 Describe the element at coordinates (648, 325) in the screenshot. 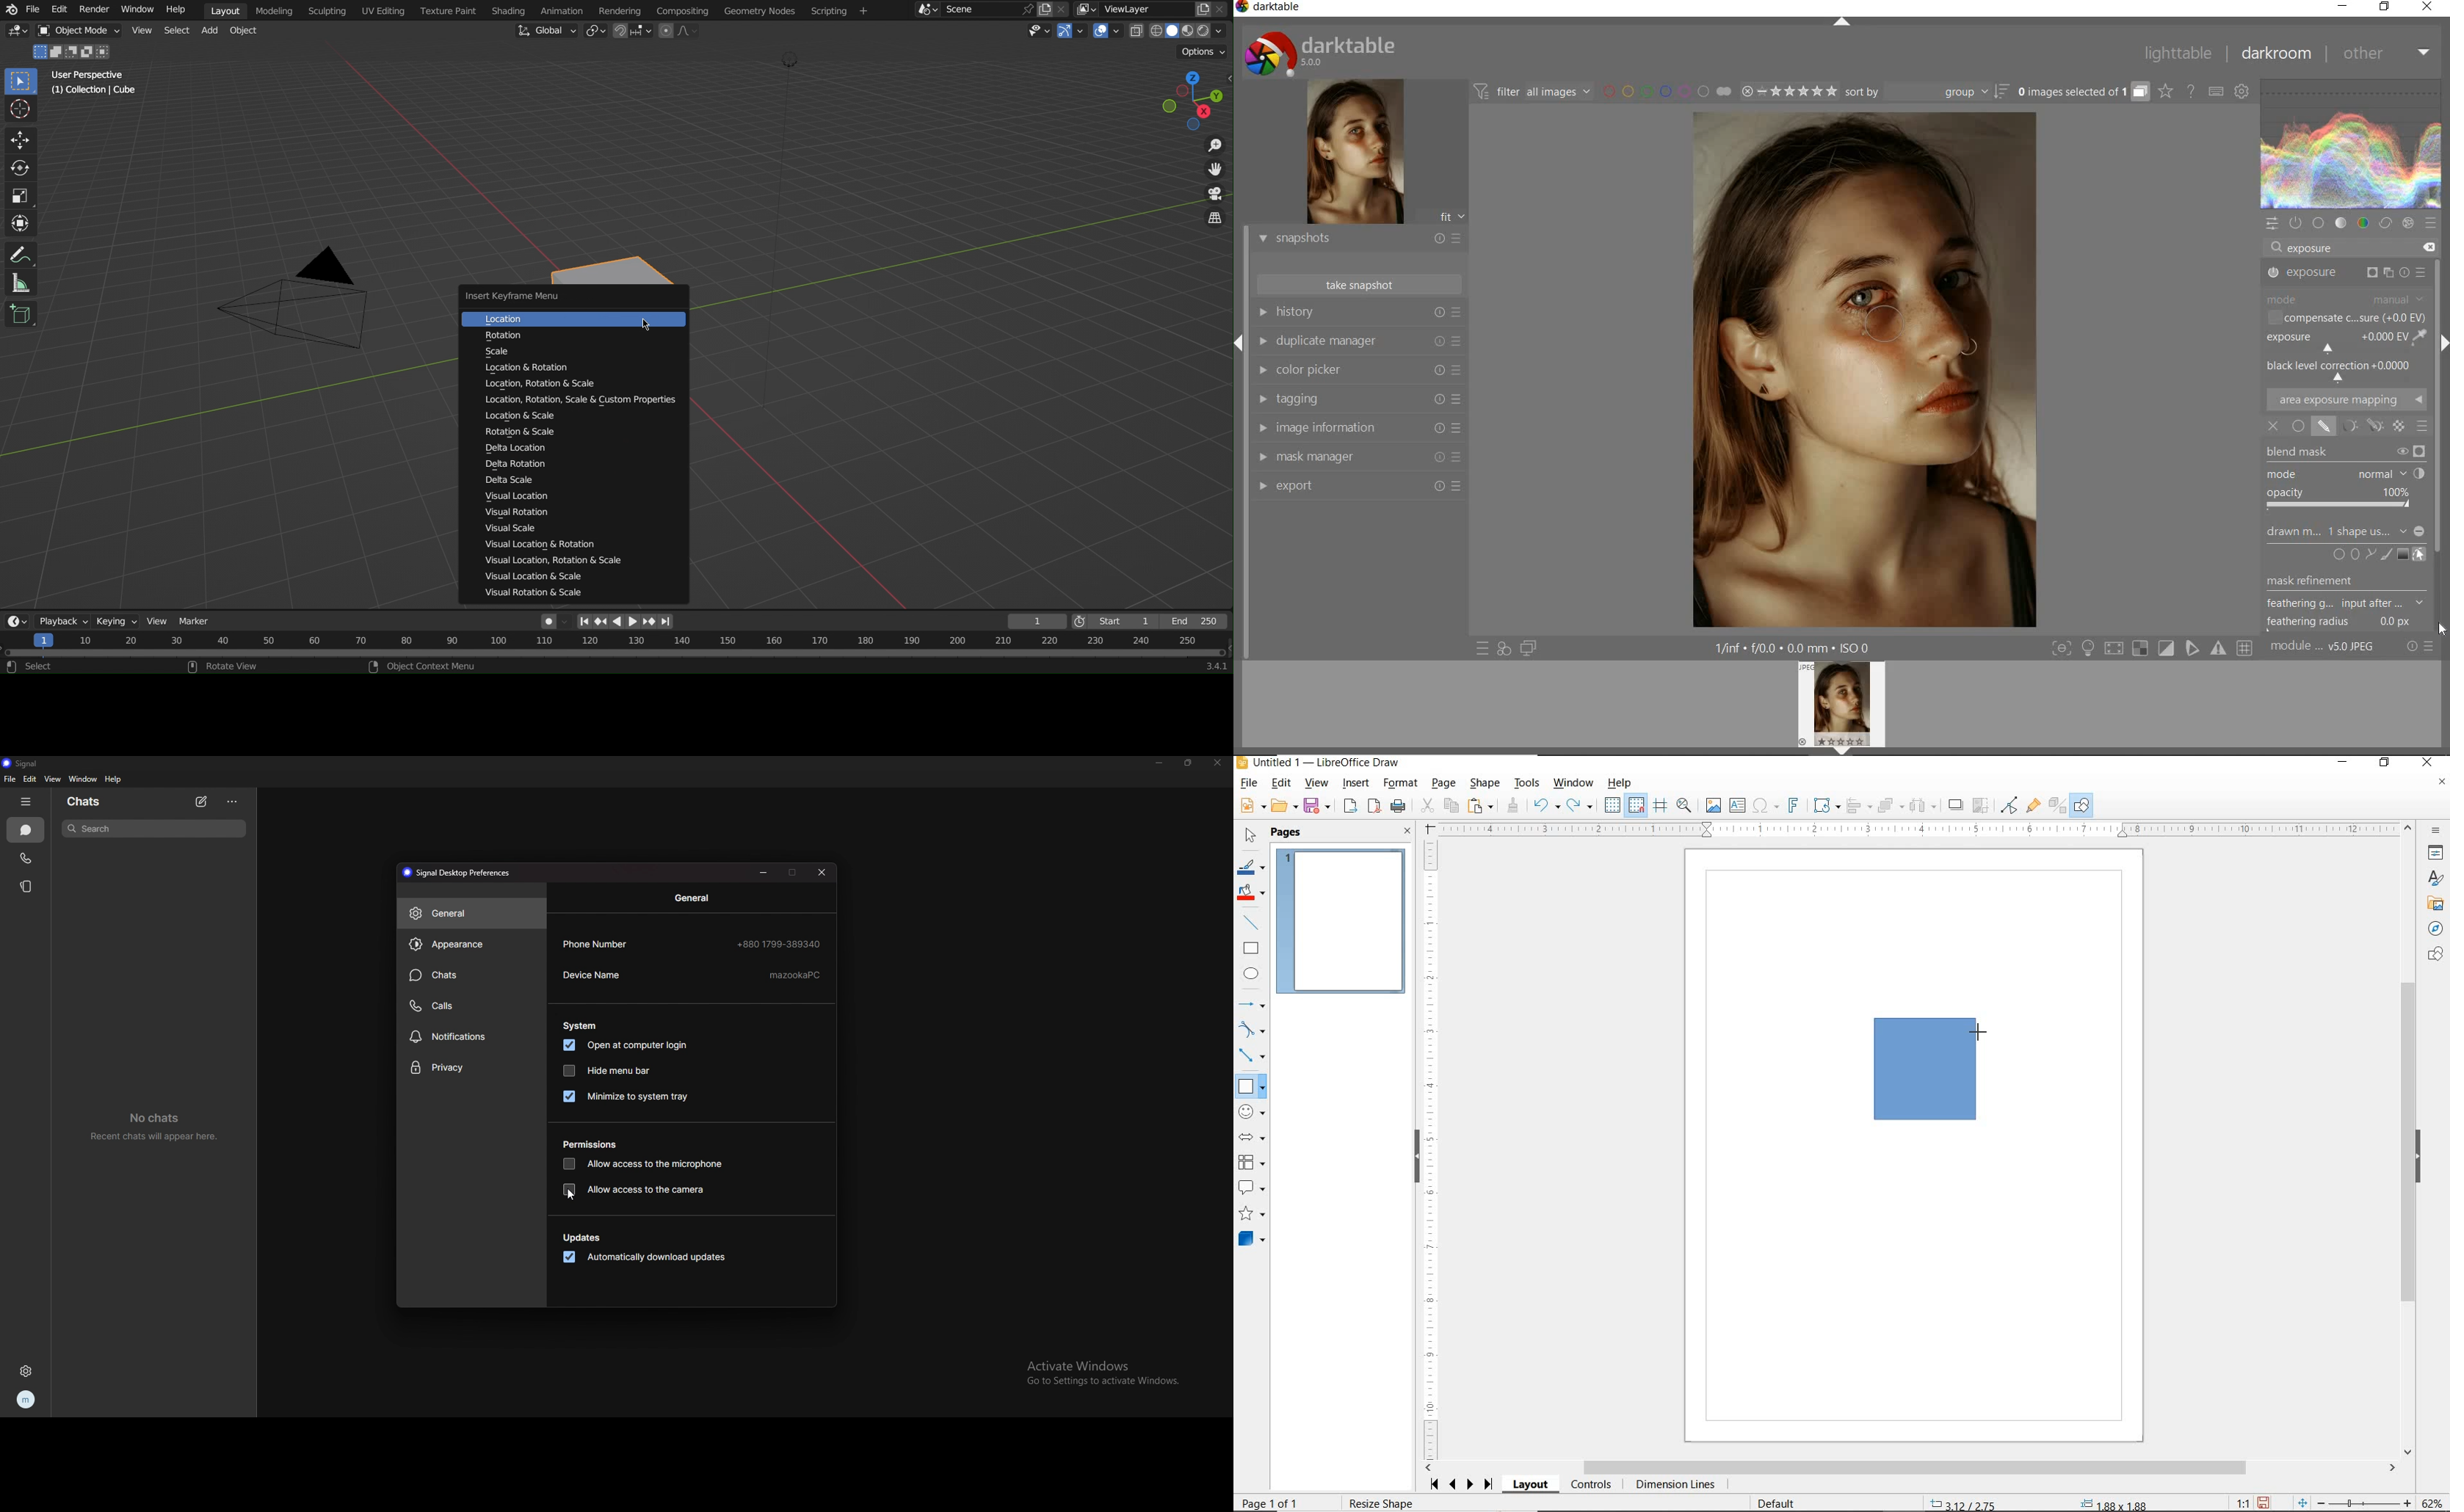

I see `Cursor` at that location.